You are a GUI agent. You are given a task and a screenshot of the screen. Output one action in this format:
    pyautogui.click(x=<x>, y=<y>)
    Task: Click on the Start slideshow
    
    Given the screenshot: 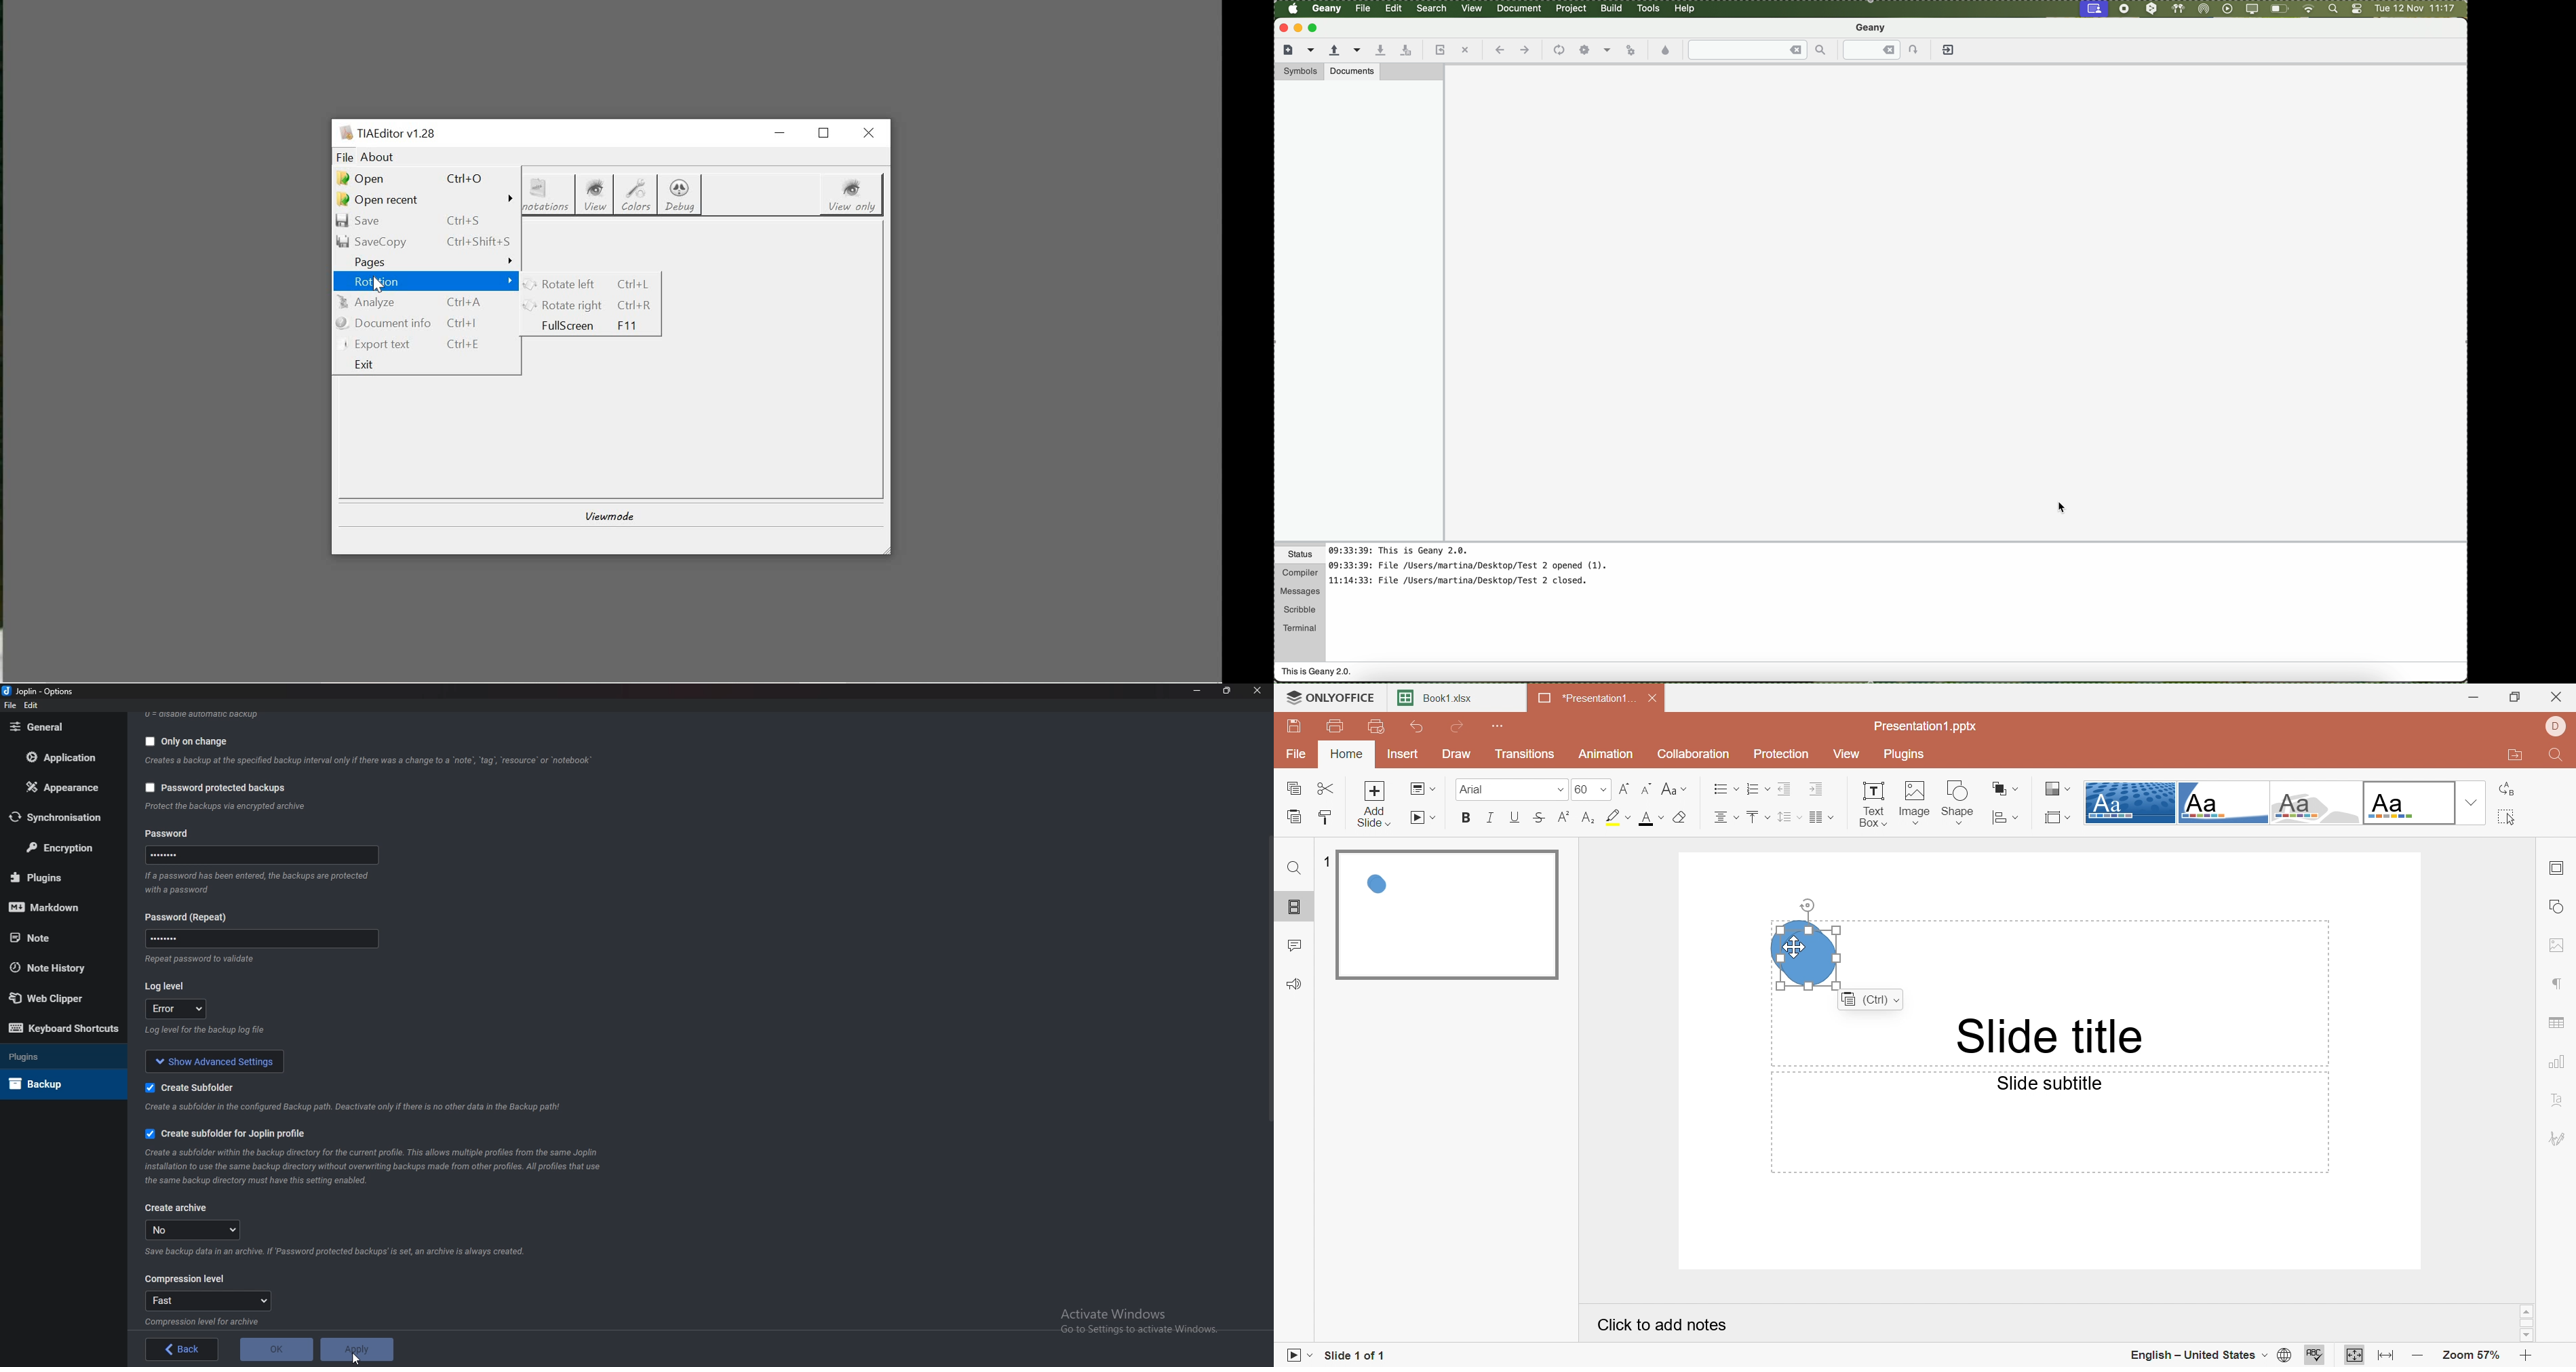 What is the action you would take?
    pyautogui.click(x=1296, y=1358)
    